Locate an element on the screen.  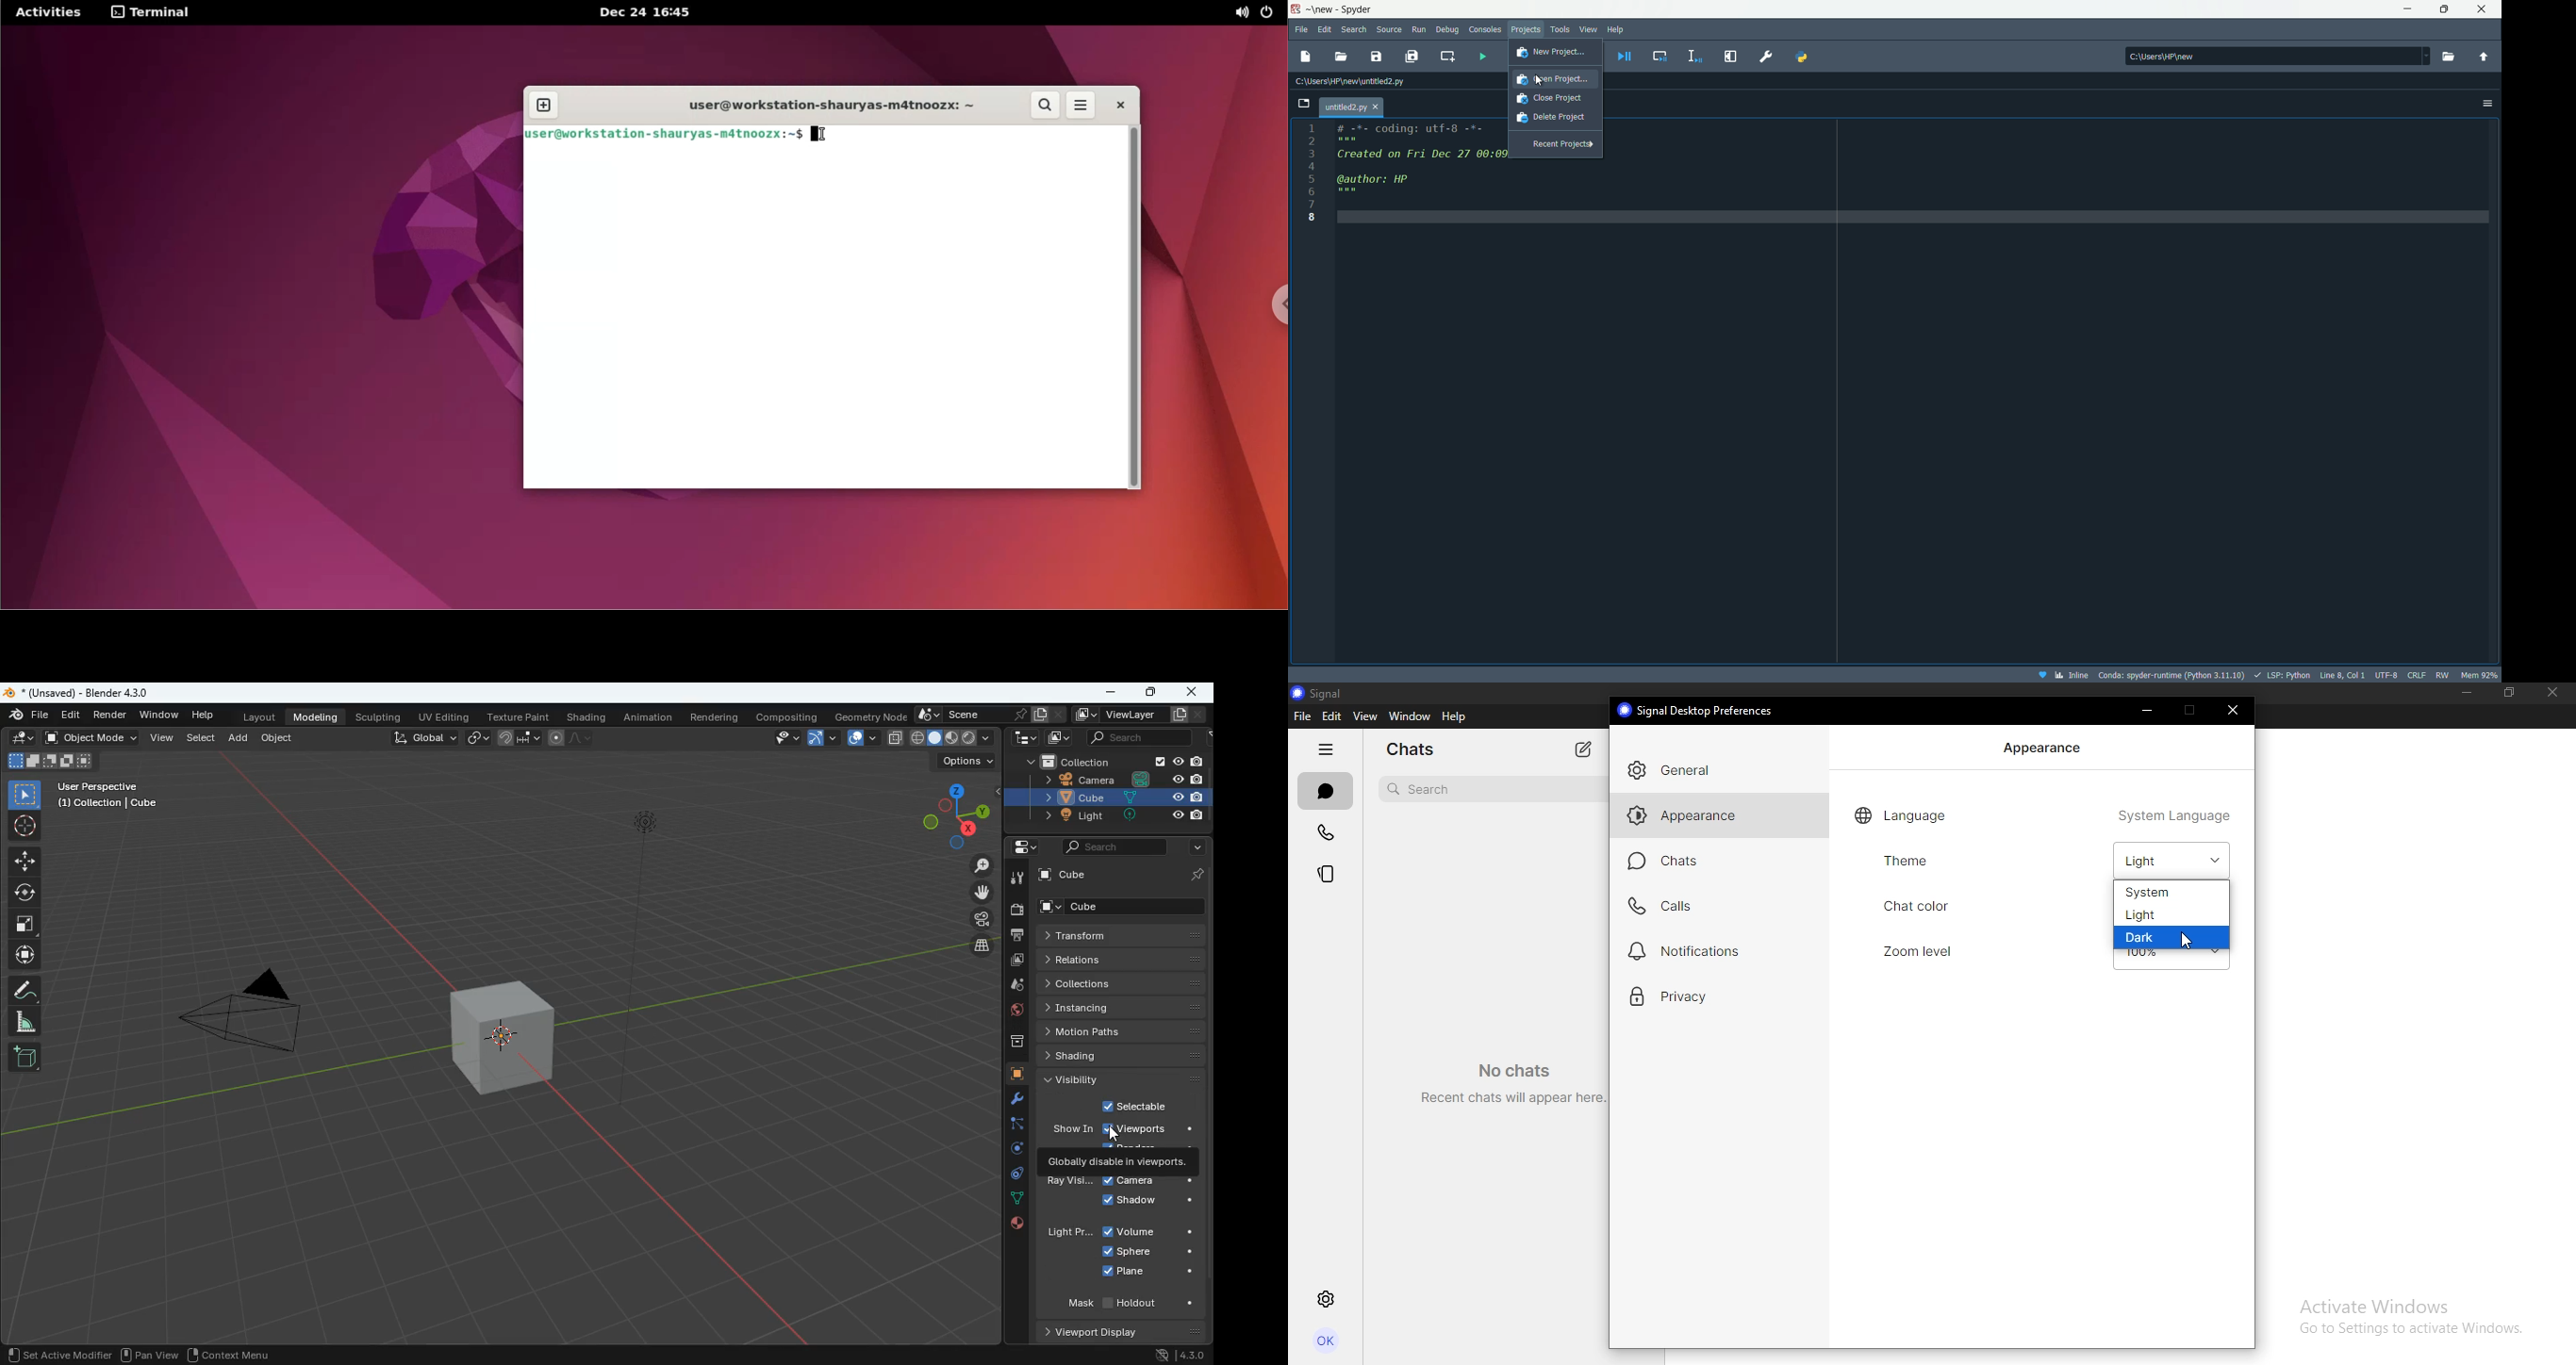
browse tabs is located at coordinates (1306, 101).